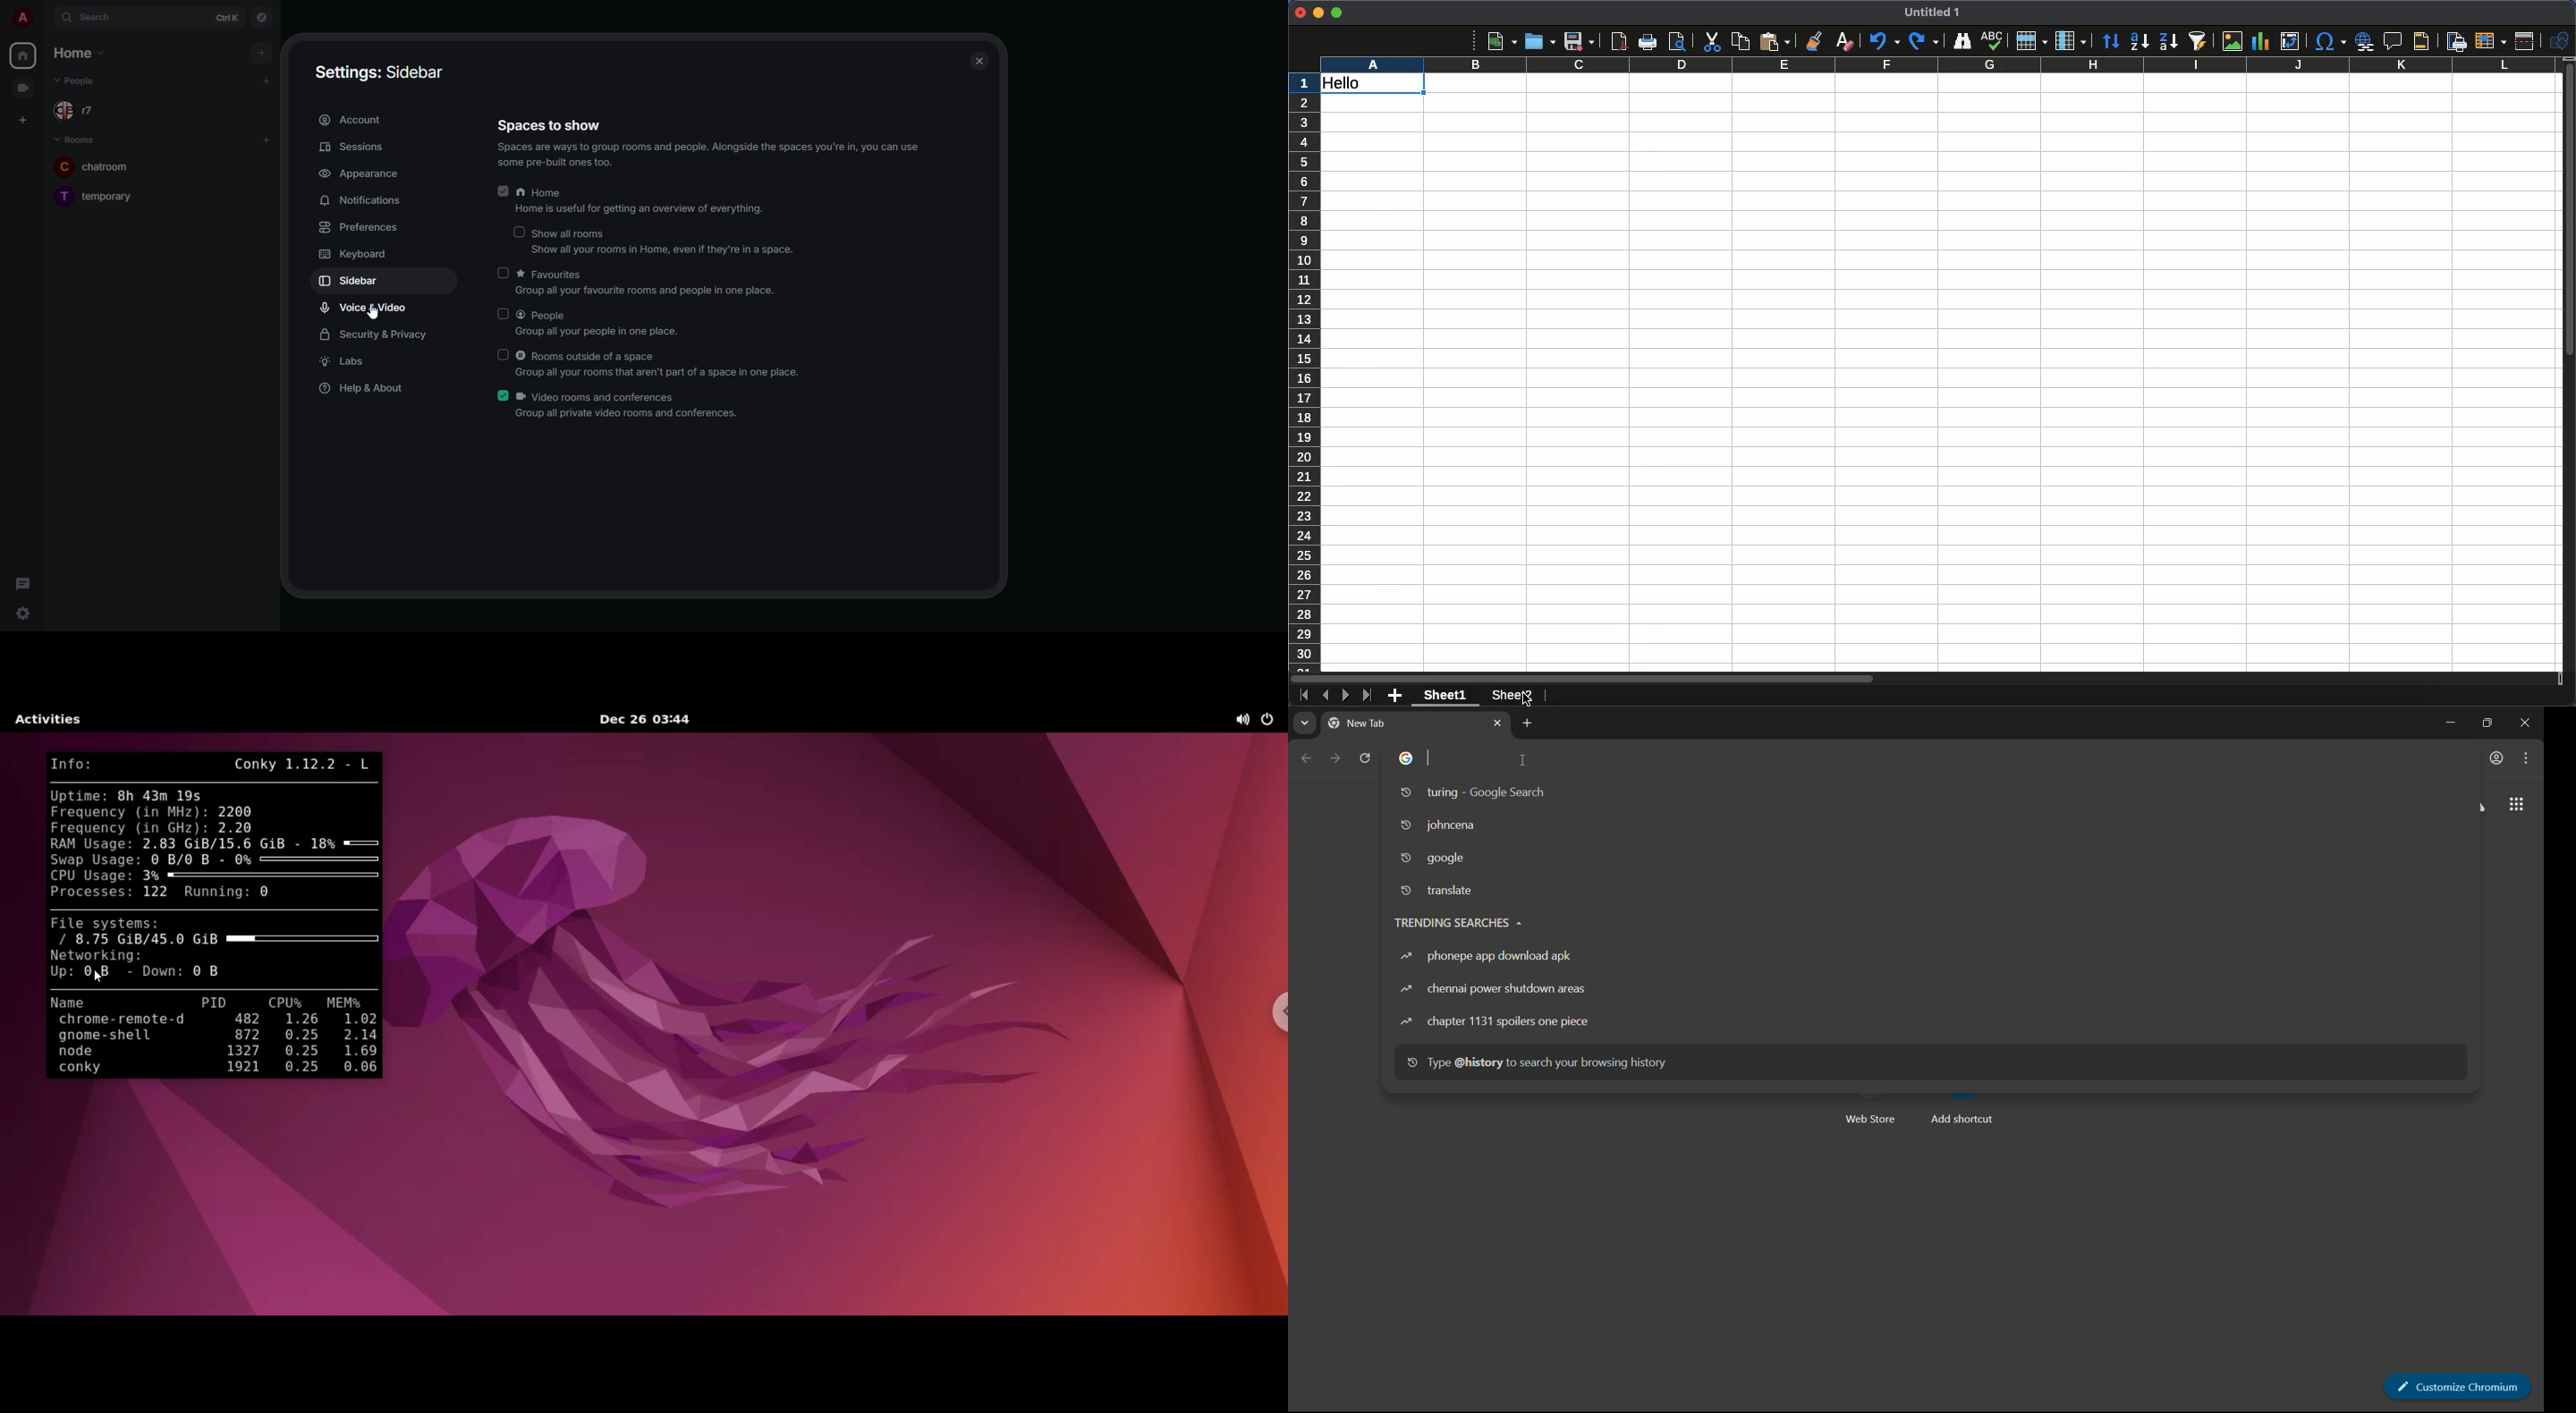 The width and height of the screenshot is (2576, 1428). Describe the element at coordinates (1300, 13) in the screenshot. I see `Close` at that location.